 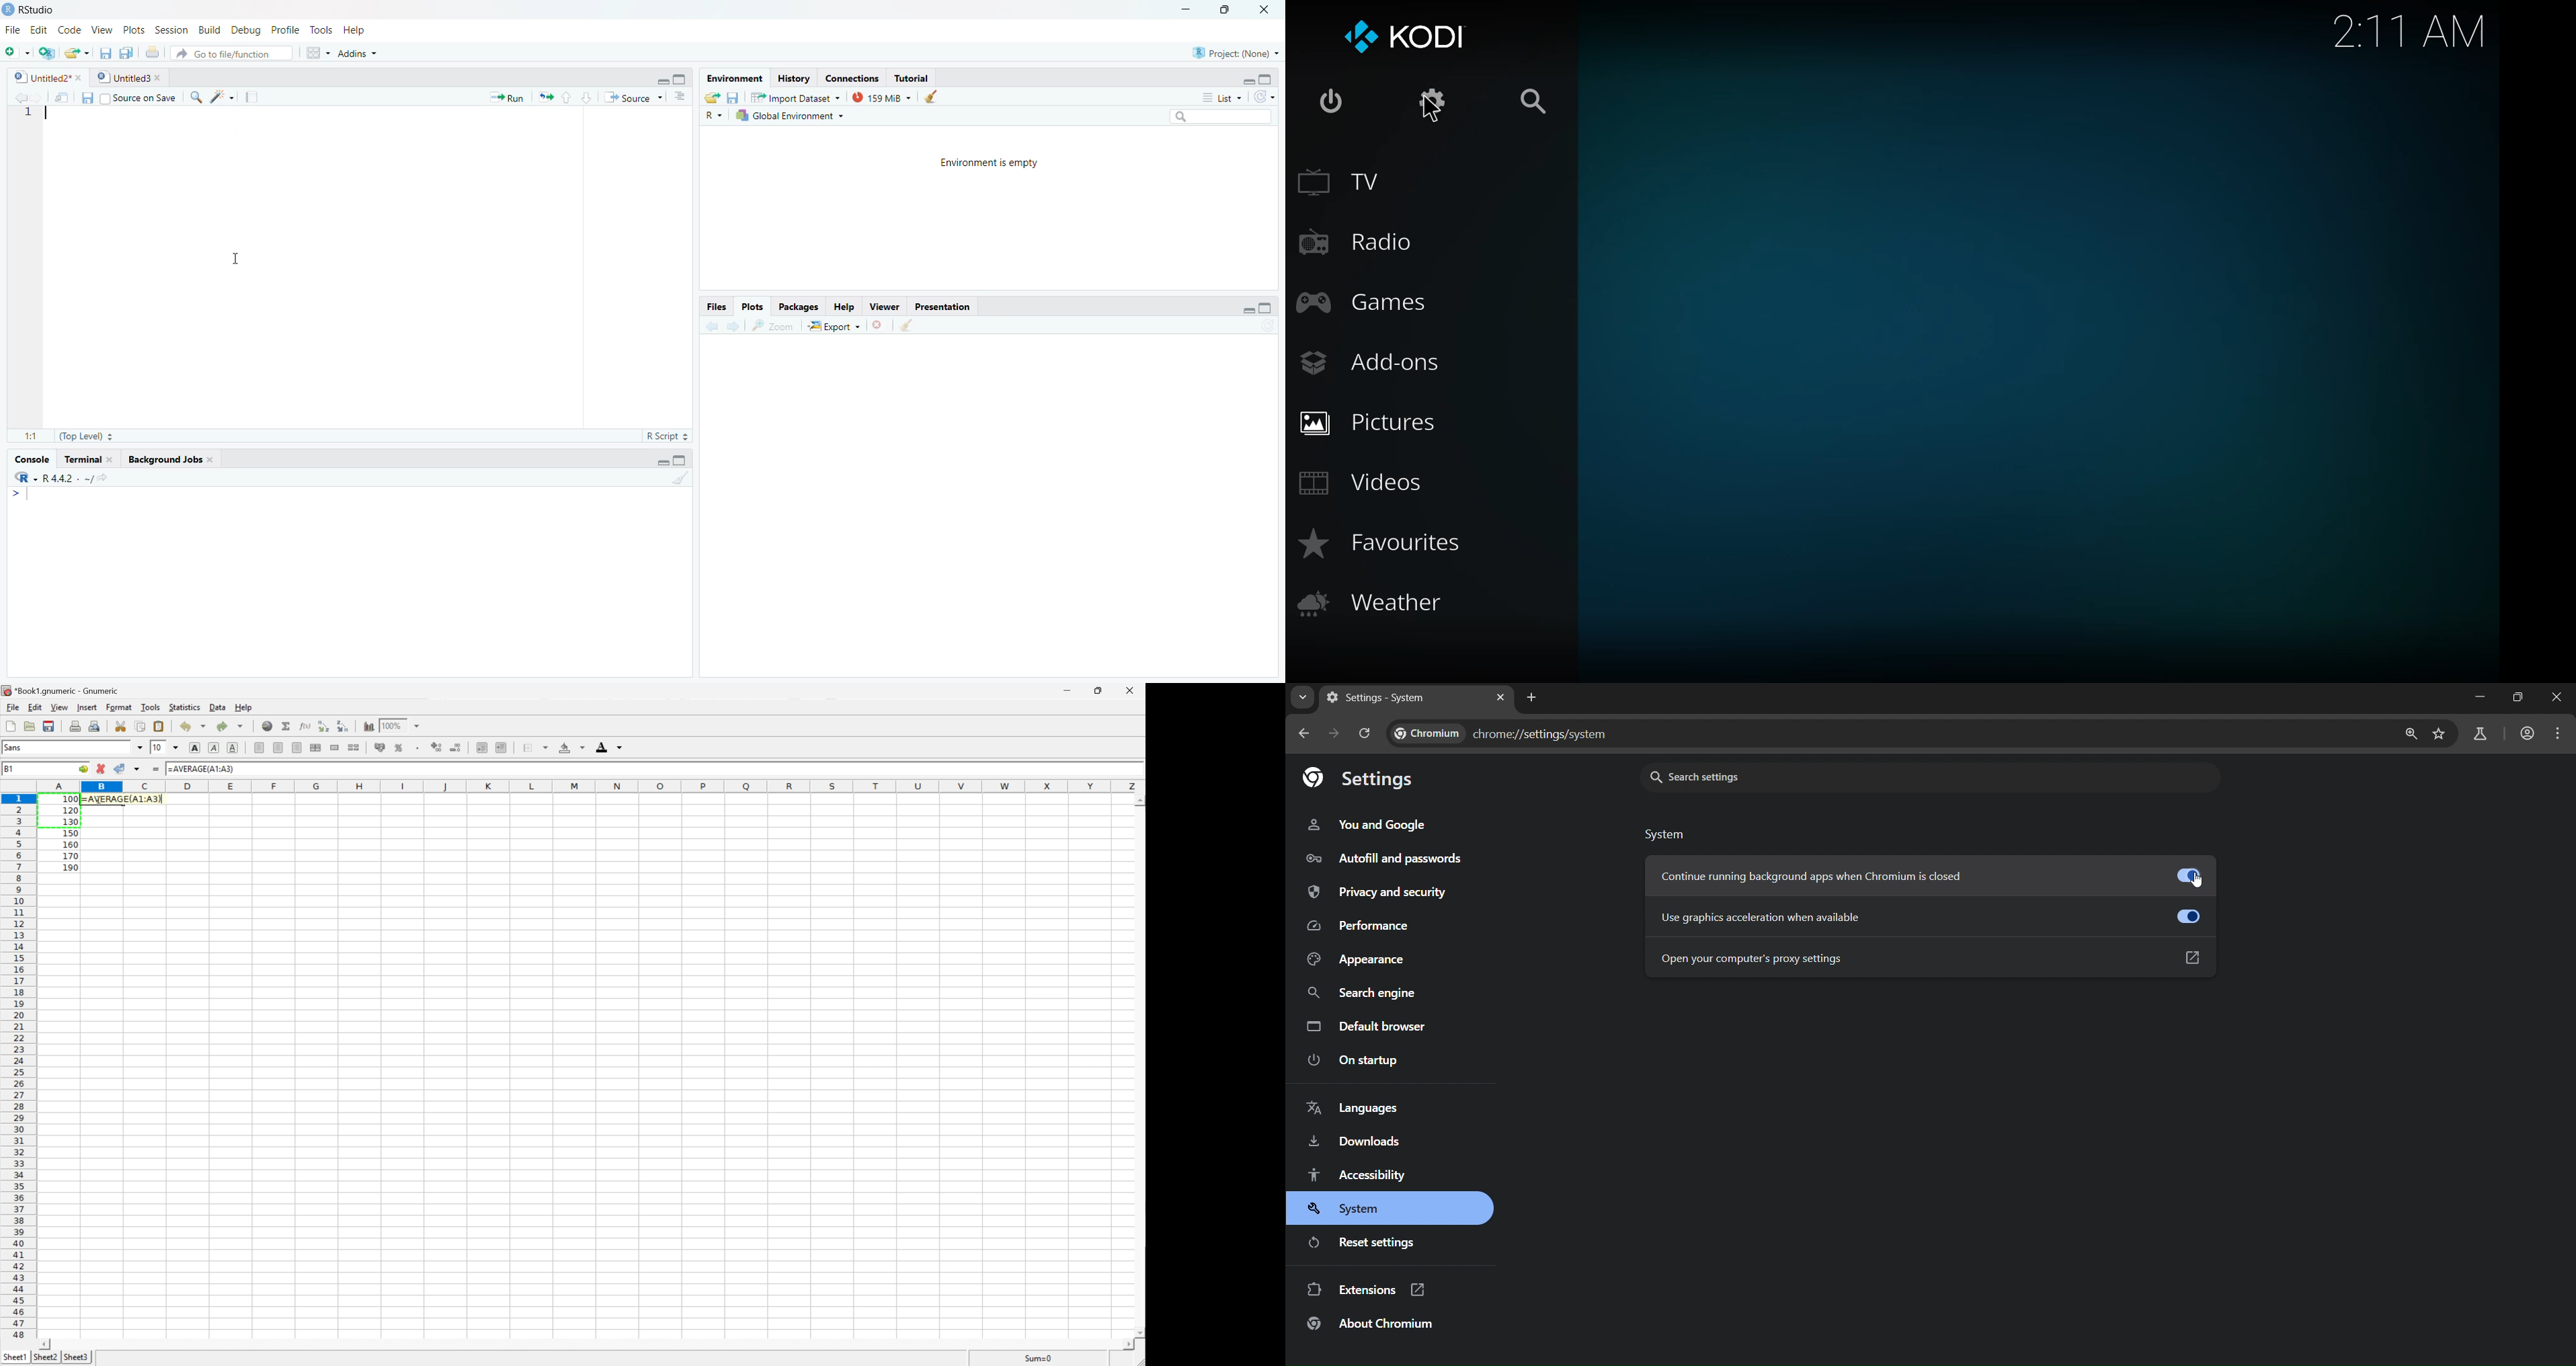 What do you see at coordinates (109, 479) in the screenshot?
I see `Go` at bounding box center [109, 479].